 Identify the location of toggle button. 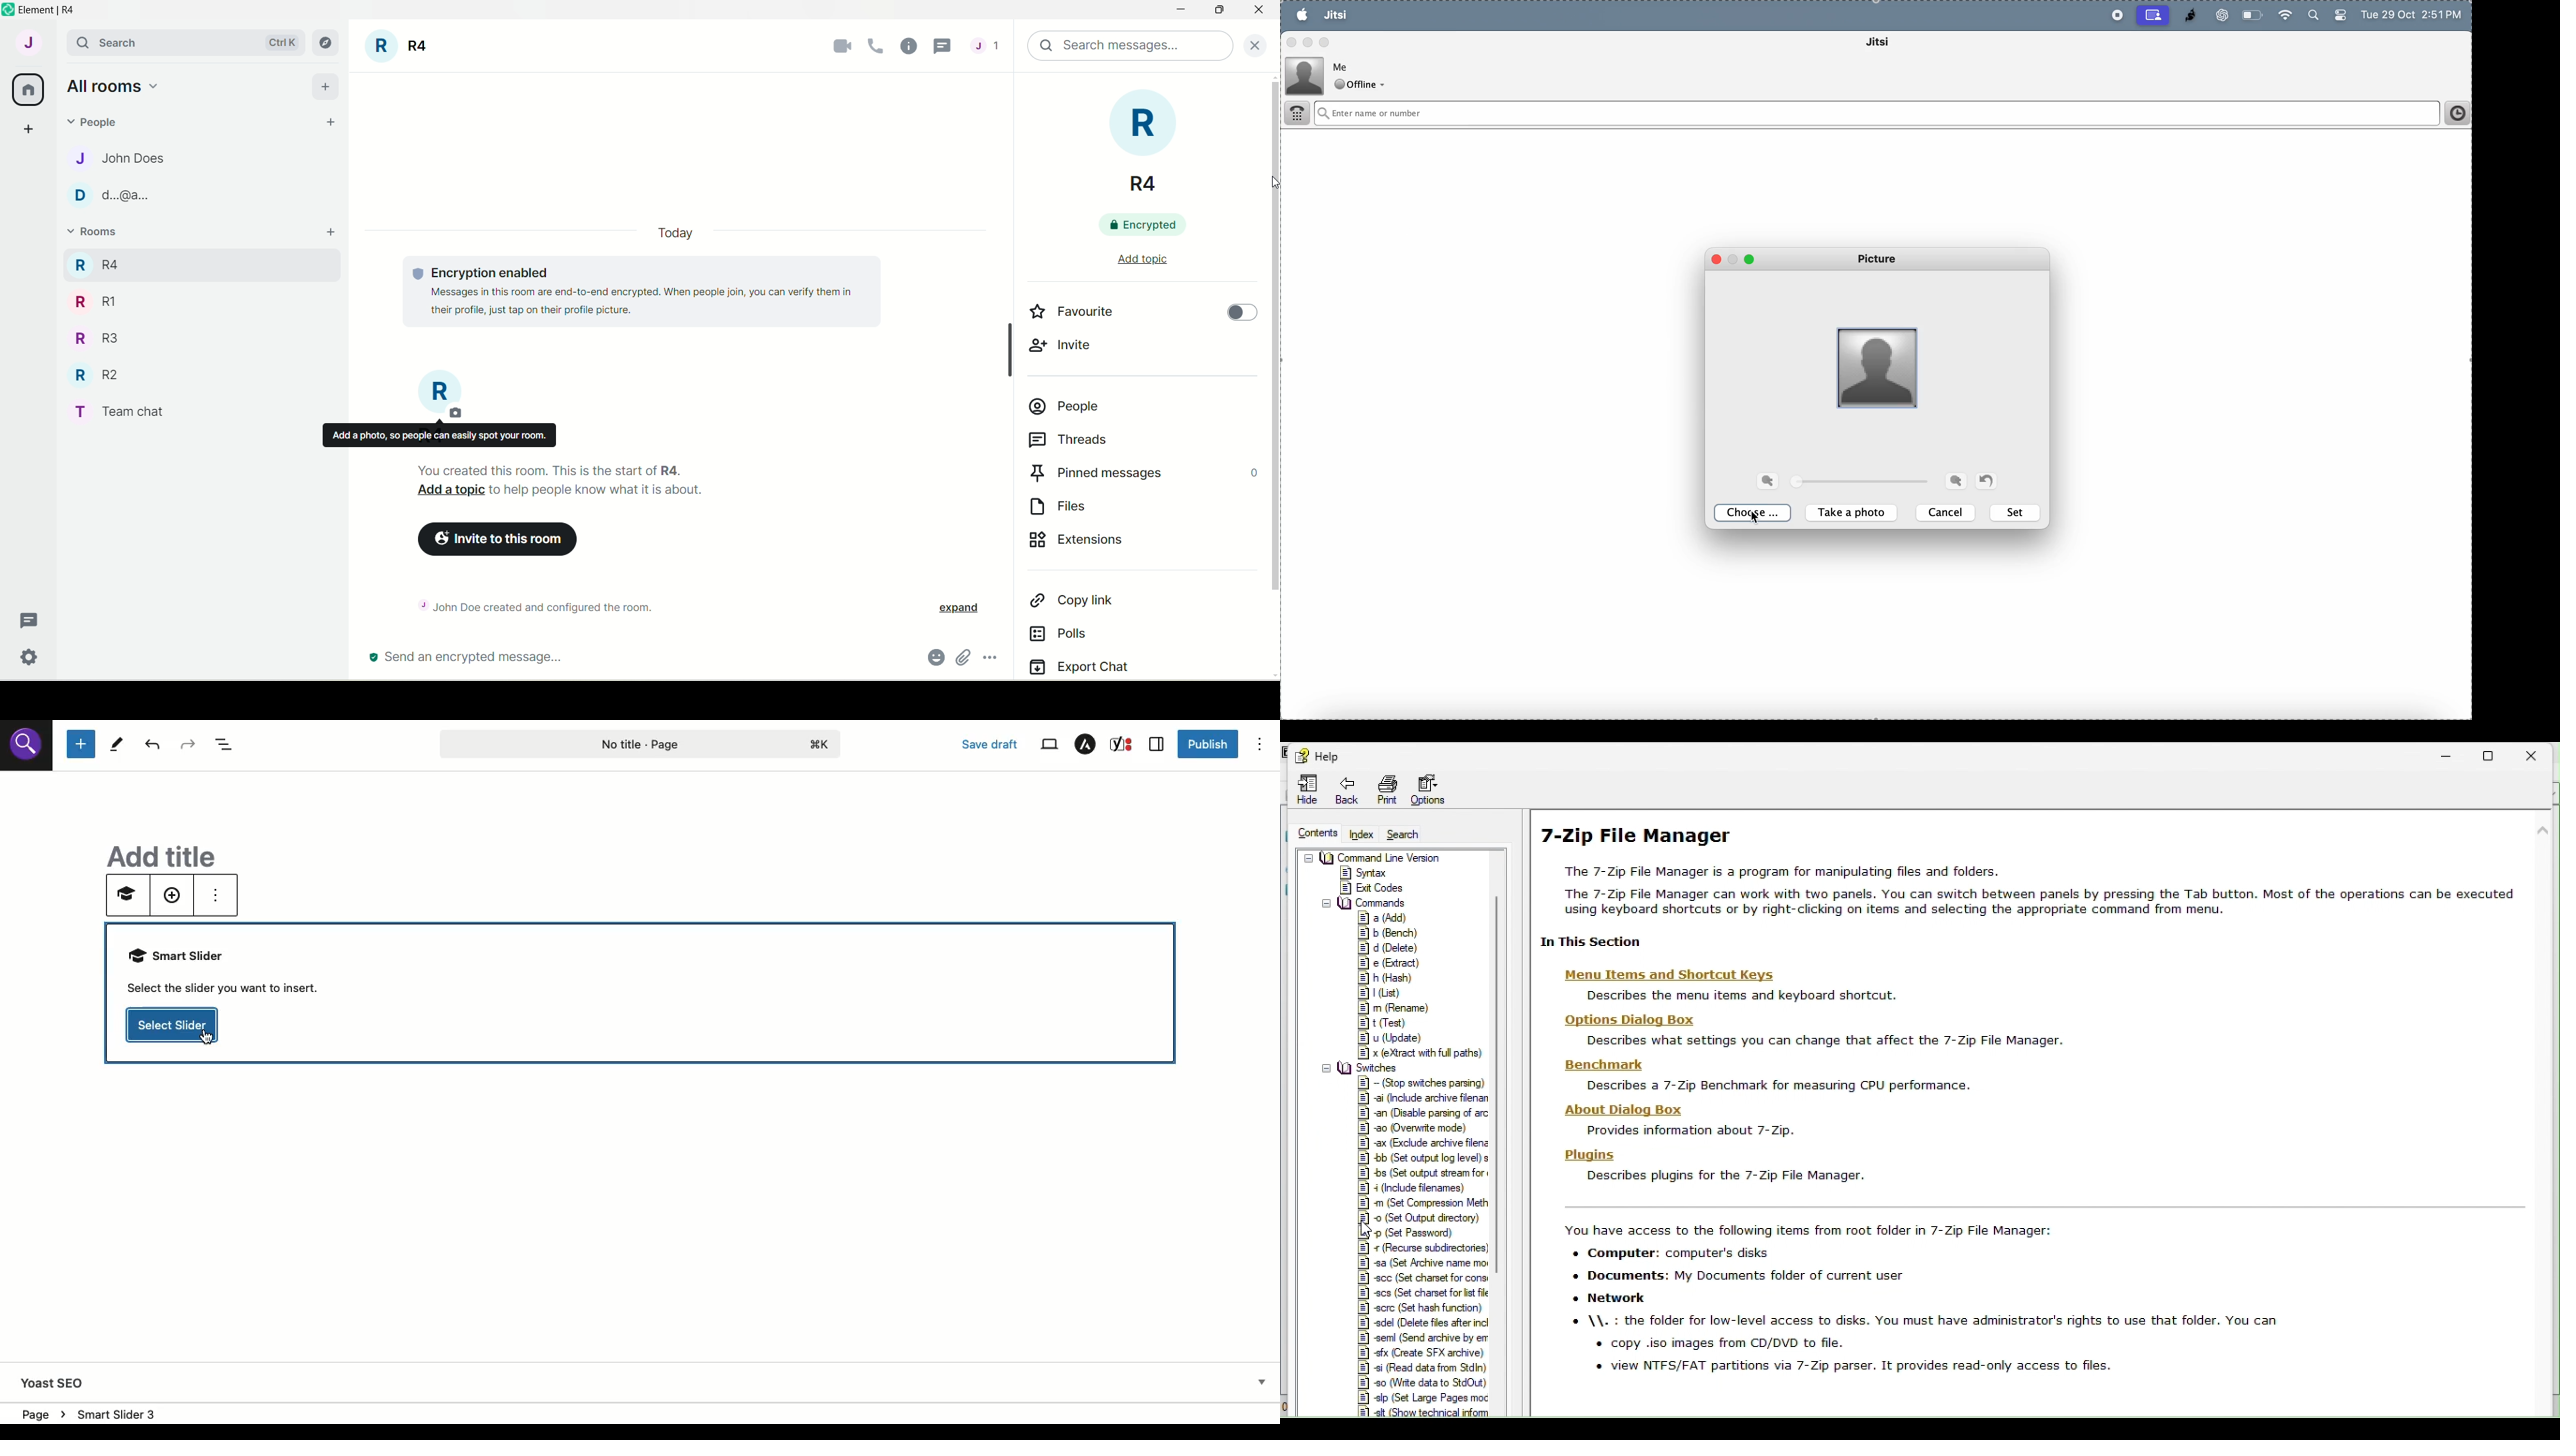
(1242, 315).